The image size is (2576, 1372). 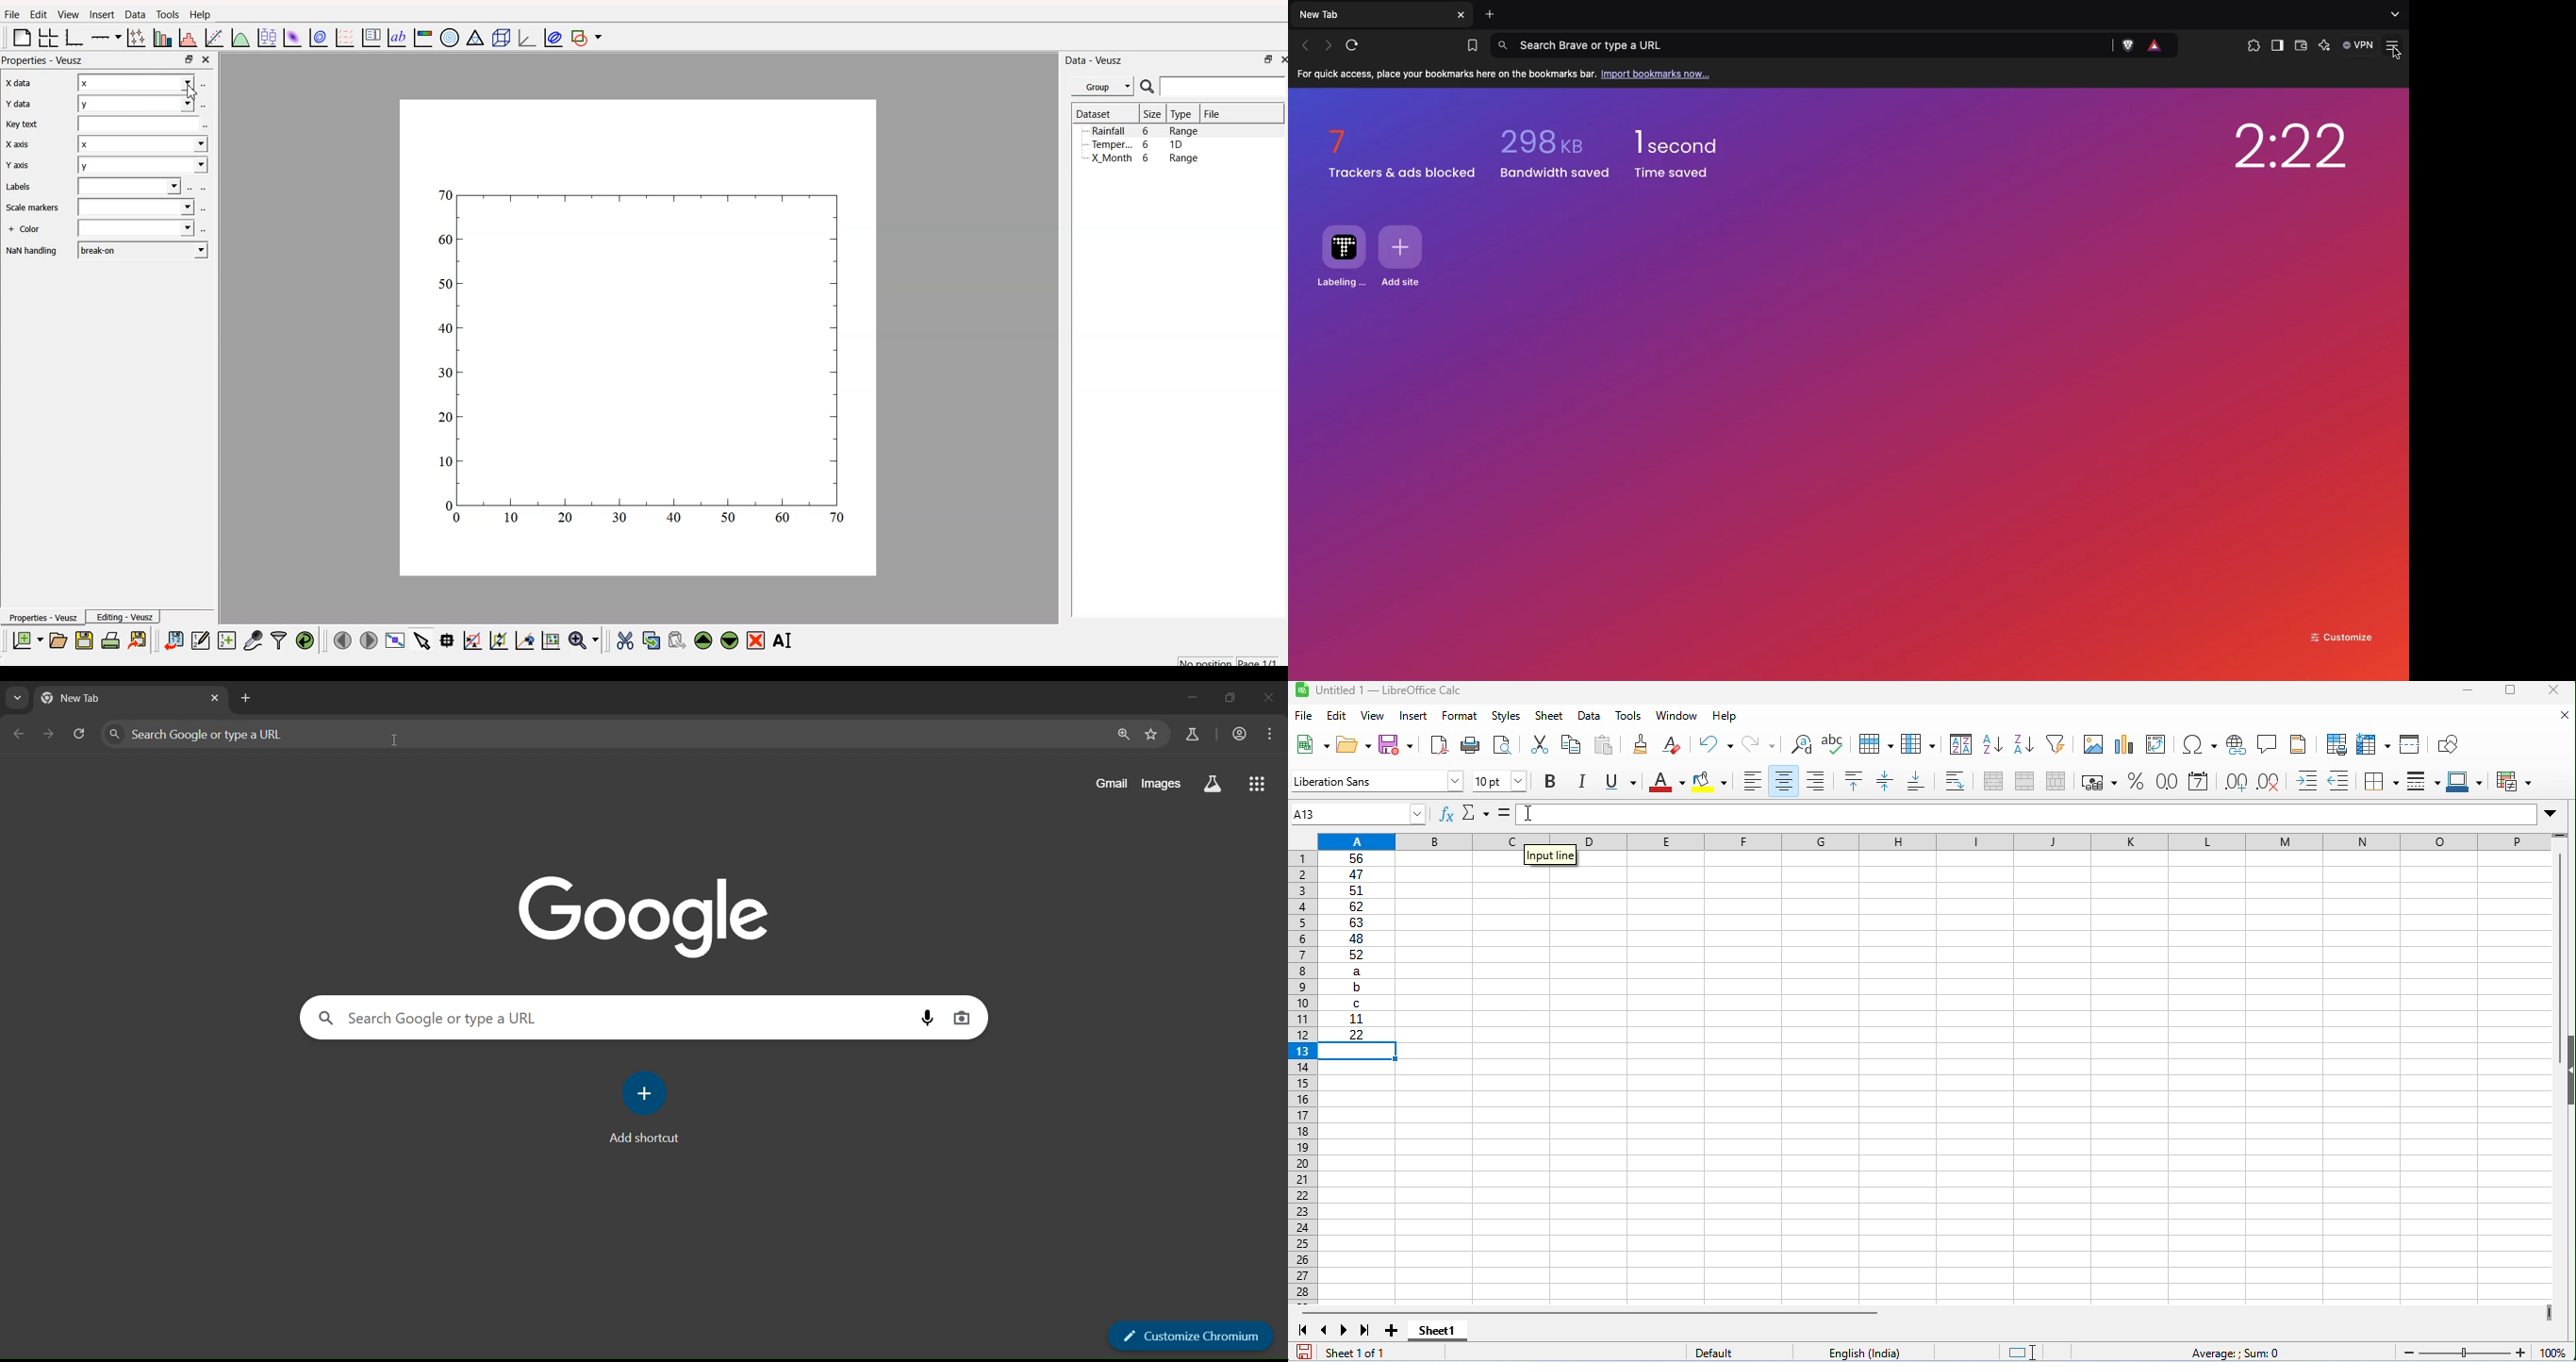 What do you see at coordinates (1357, 1034) in the screenshot?
I see `22` at bounding box center [1357, 1034].